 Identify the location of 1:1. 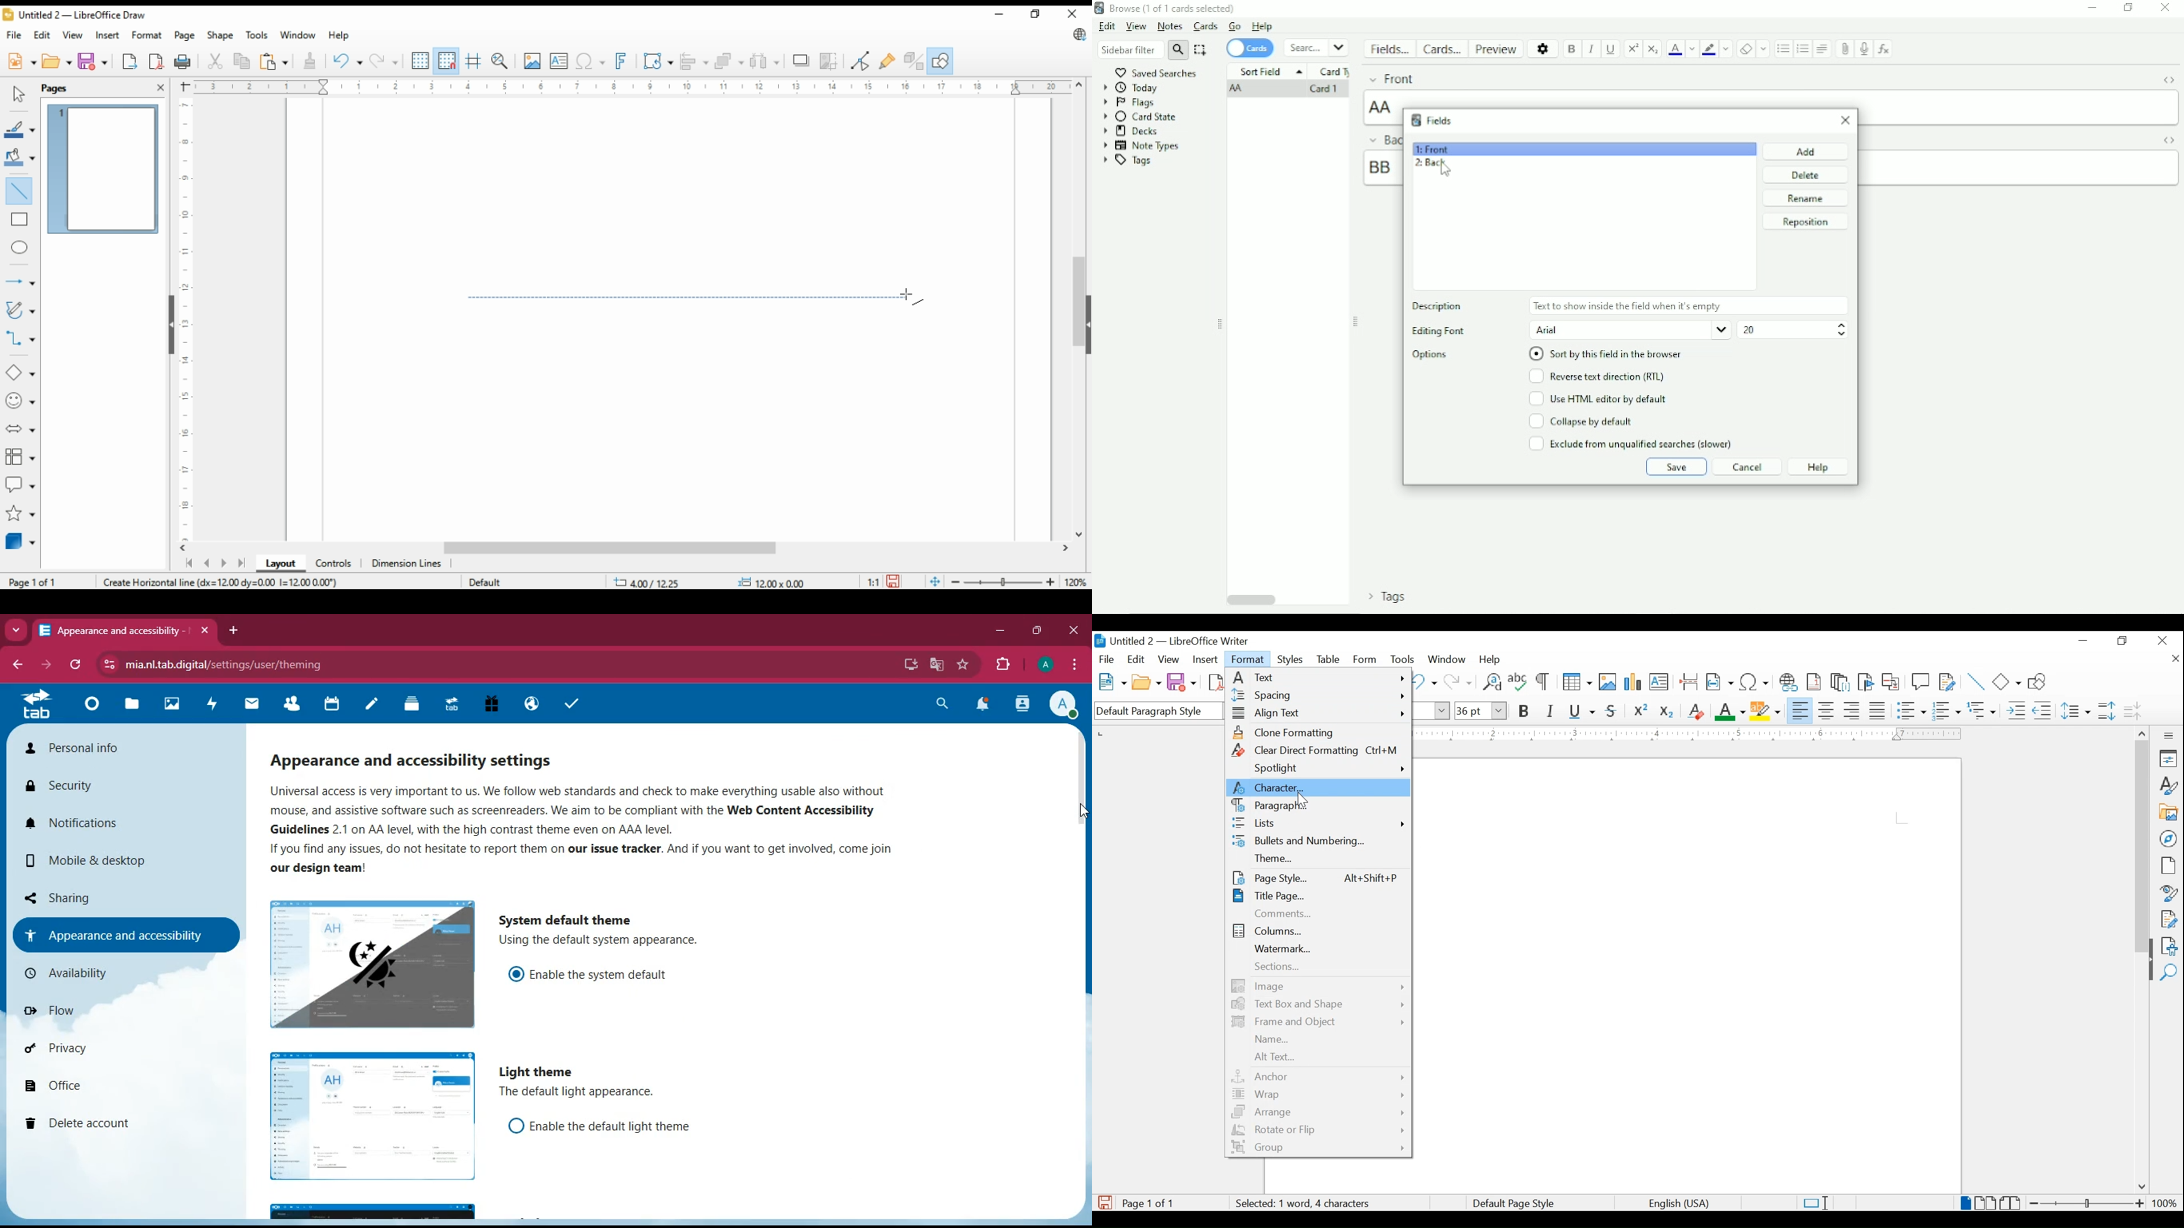
(873, 581).